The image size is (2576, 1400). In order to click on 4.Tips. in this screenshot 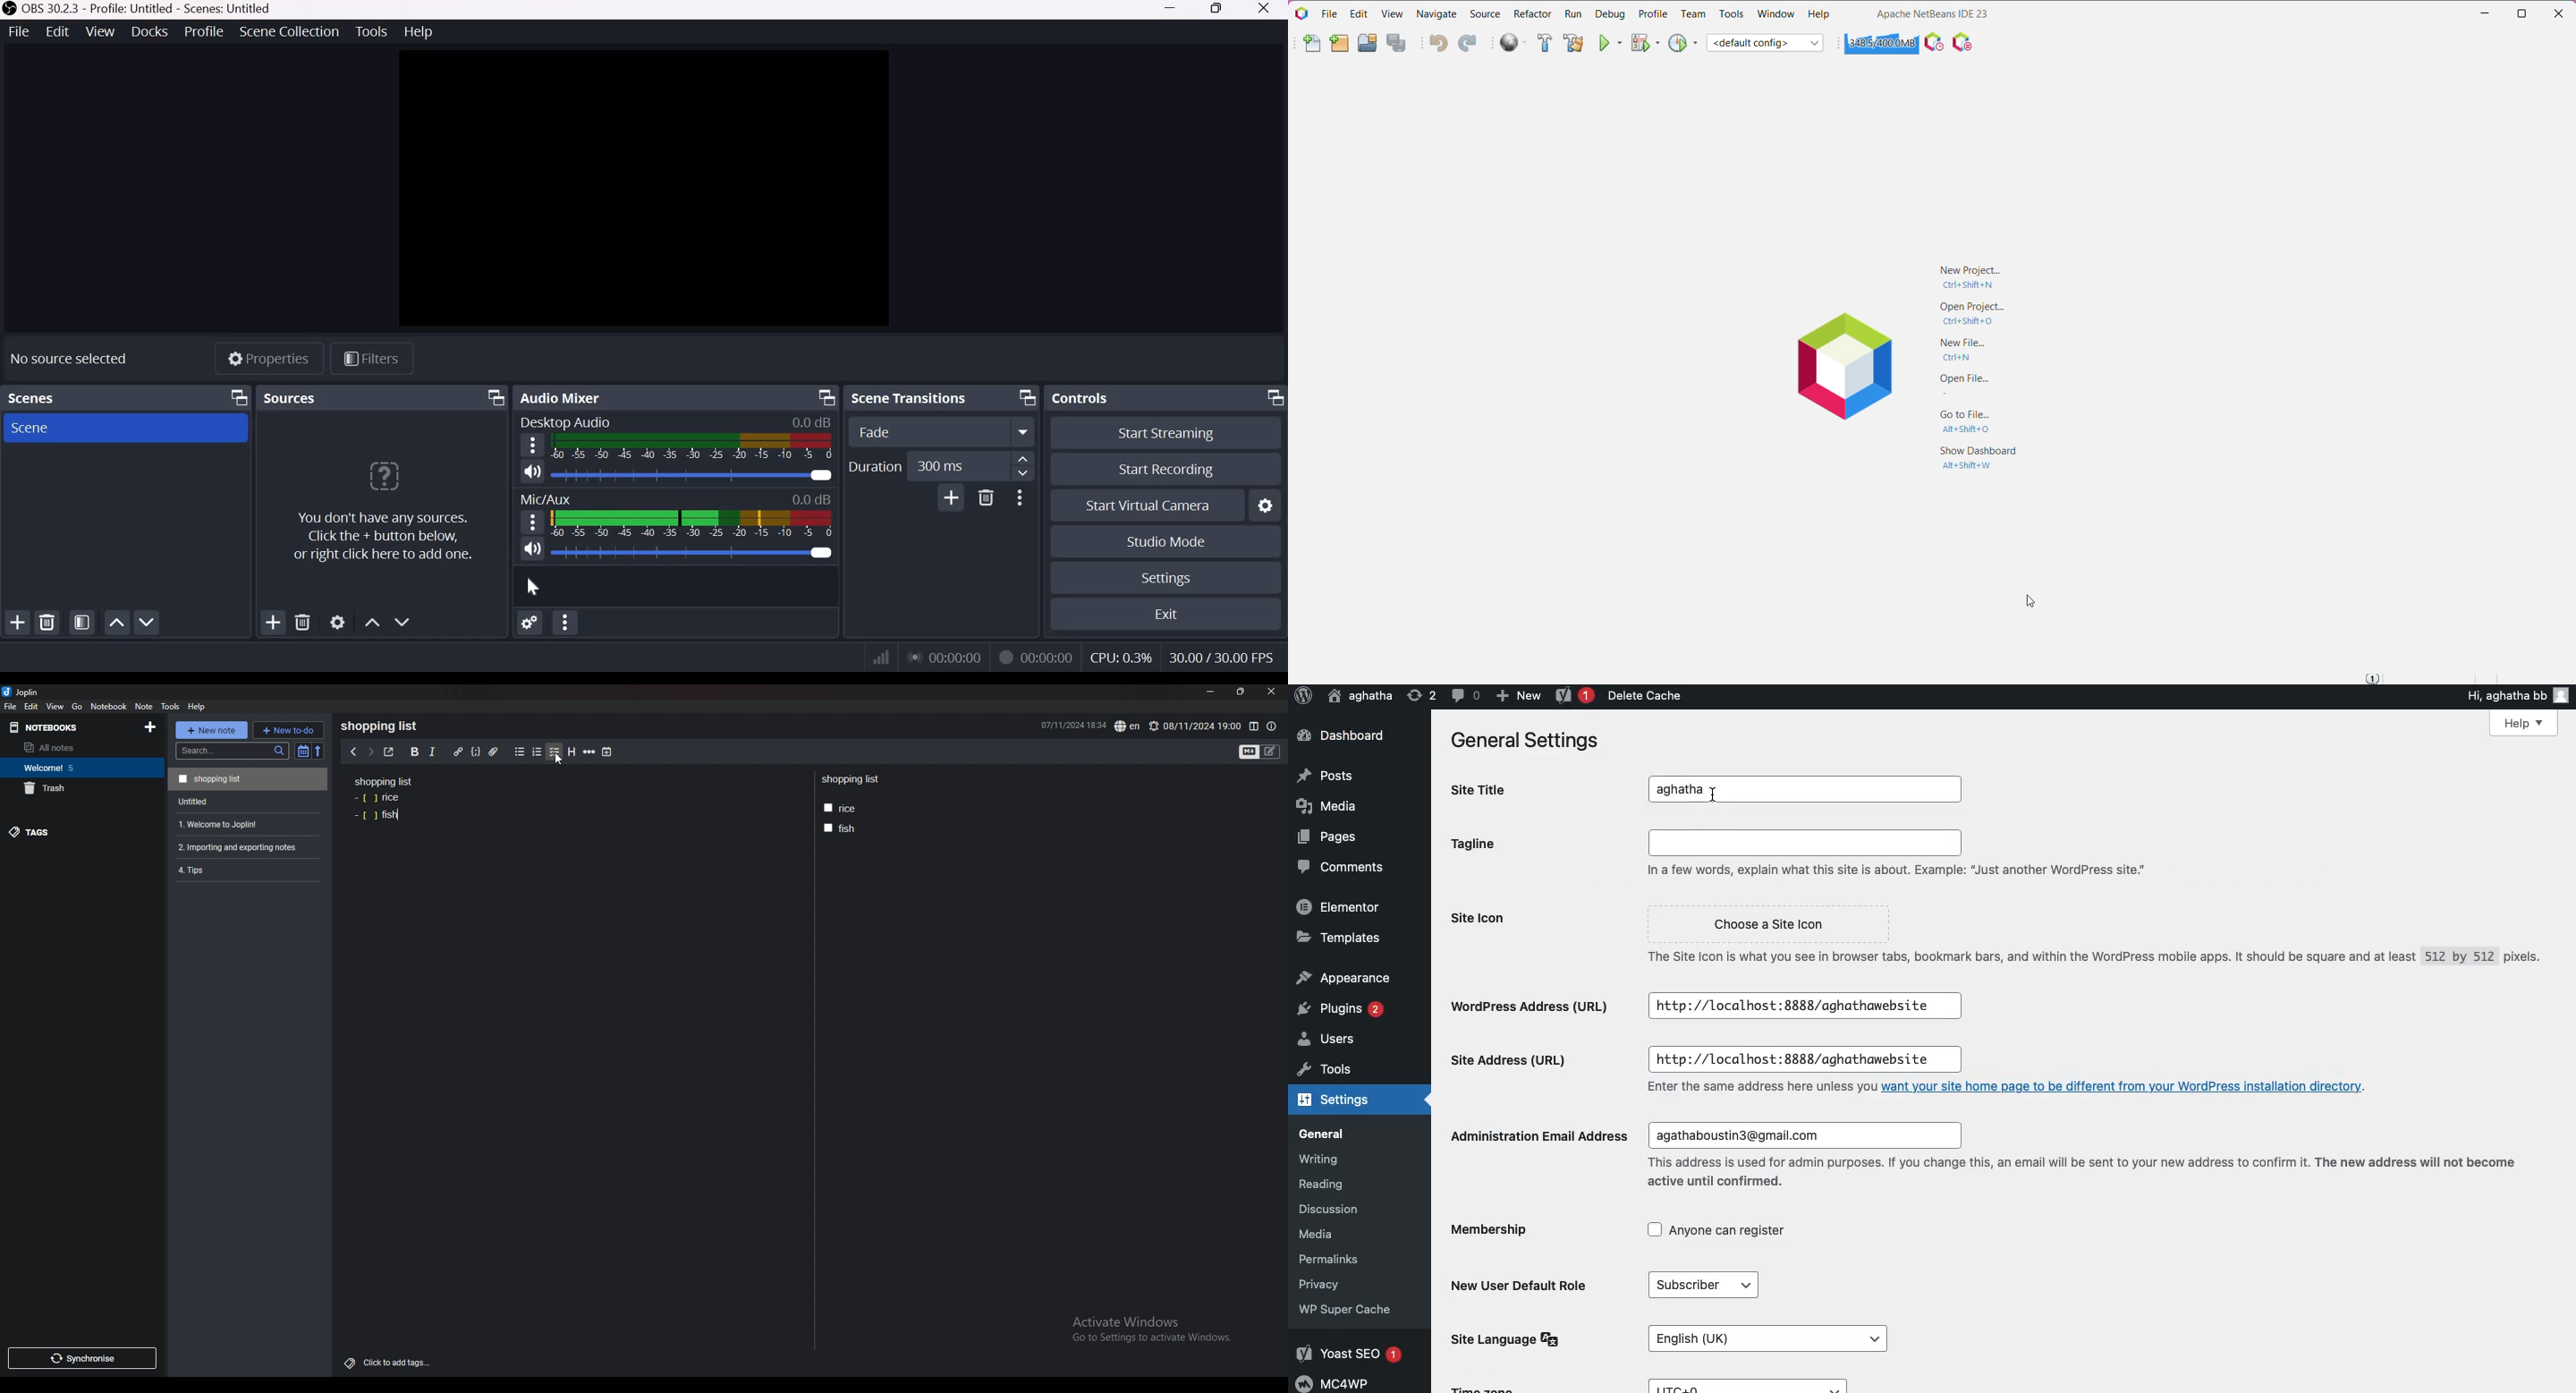, I will do `click(246, 870)`.